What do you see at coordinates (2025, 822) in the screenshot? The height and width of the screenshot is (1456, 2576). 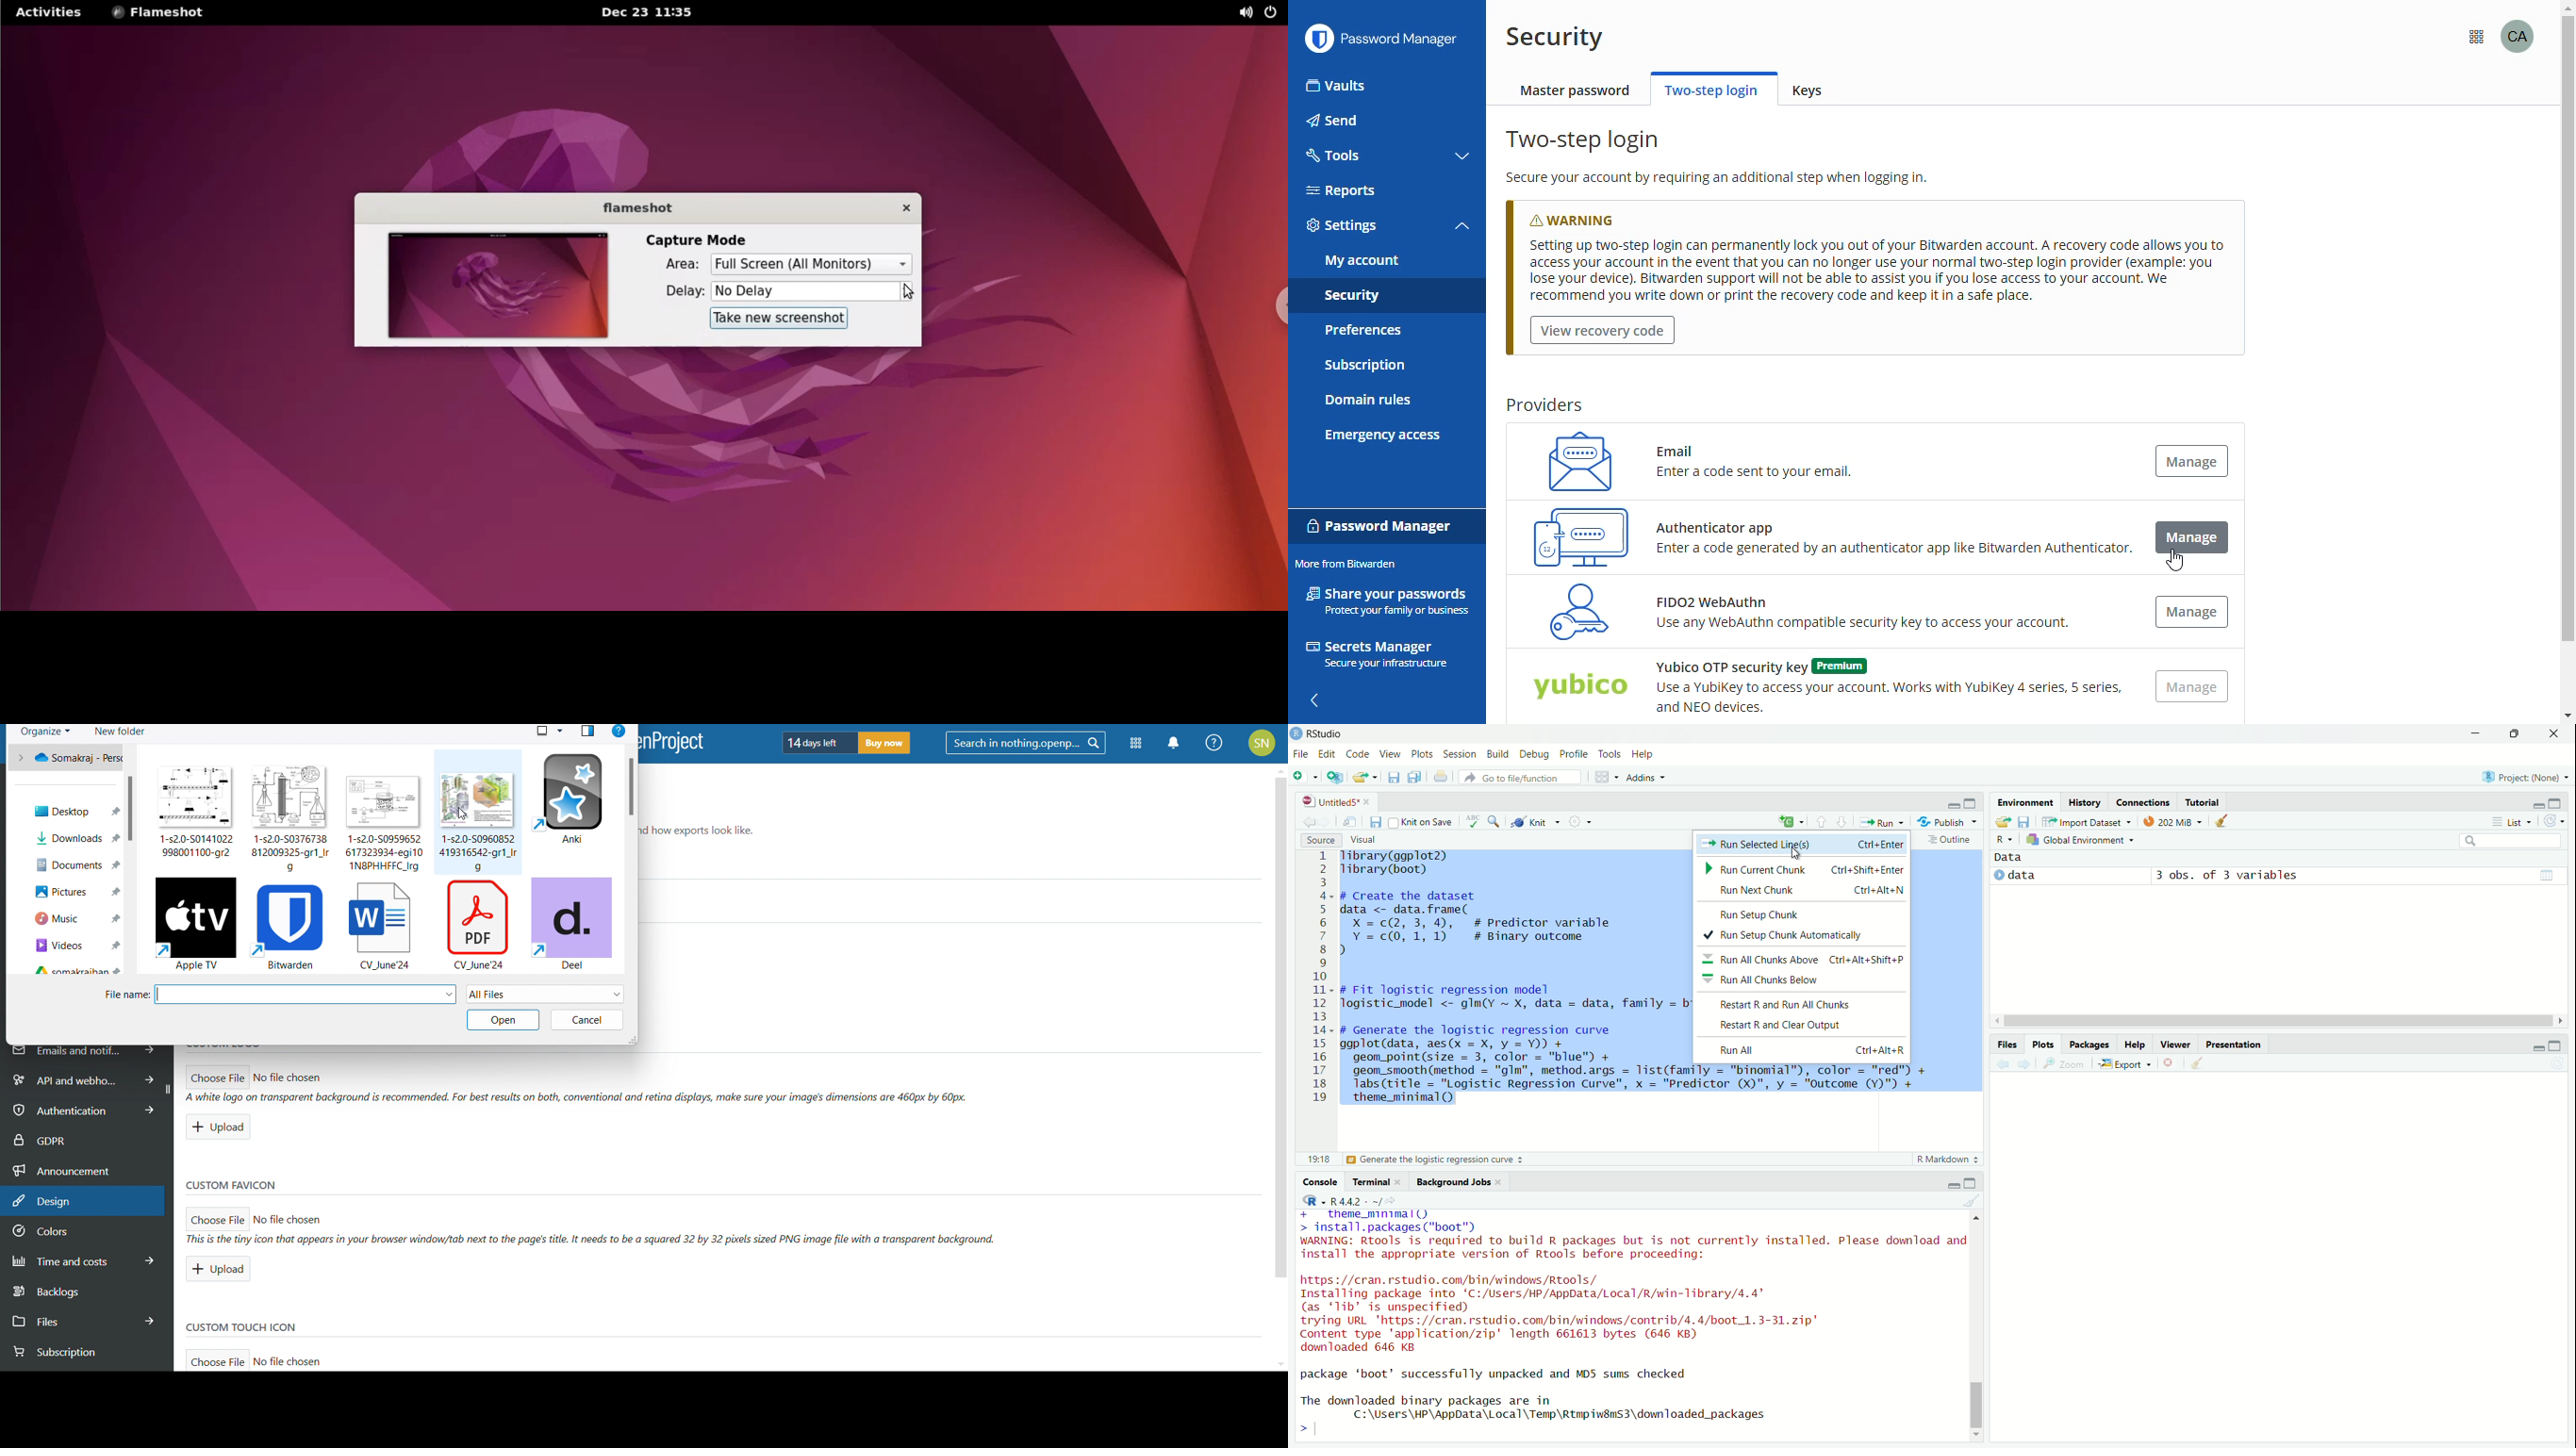 I see `Save workspace as` at bounding box center [2025, 822].